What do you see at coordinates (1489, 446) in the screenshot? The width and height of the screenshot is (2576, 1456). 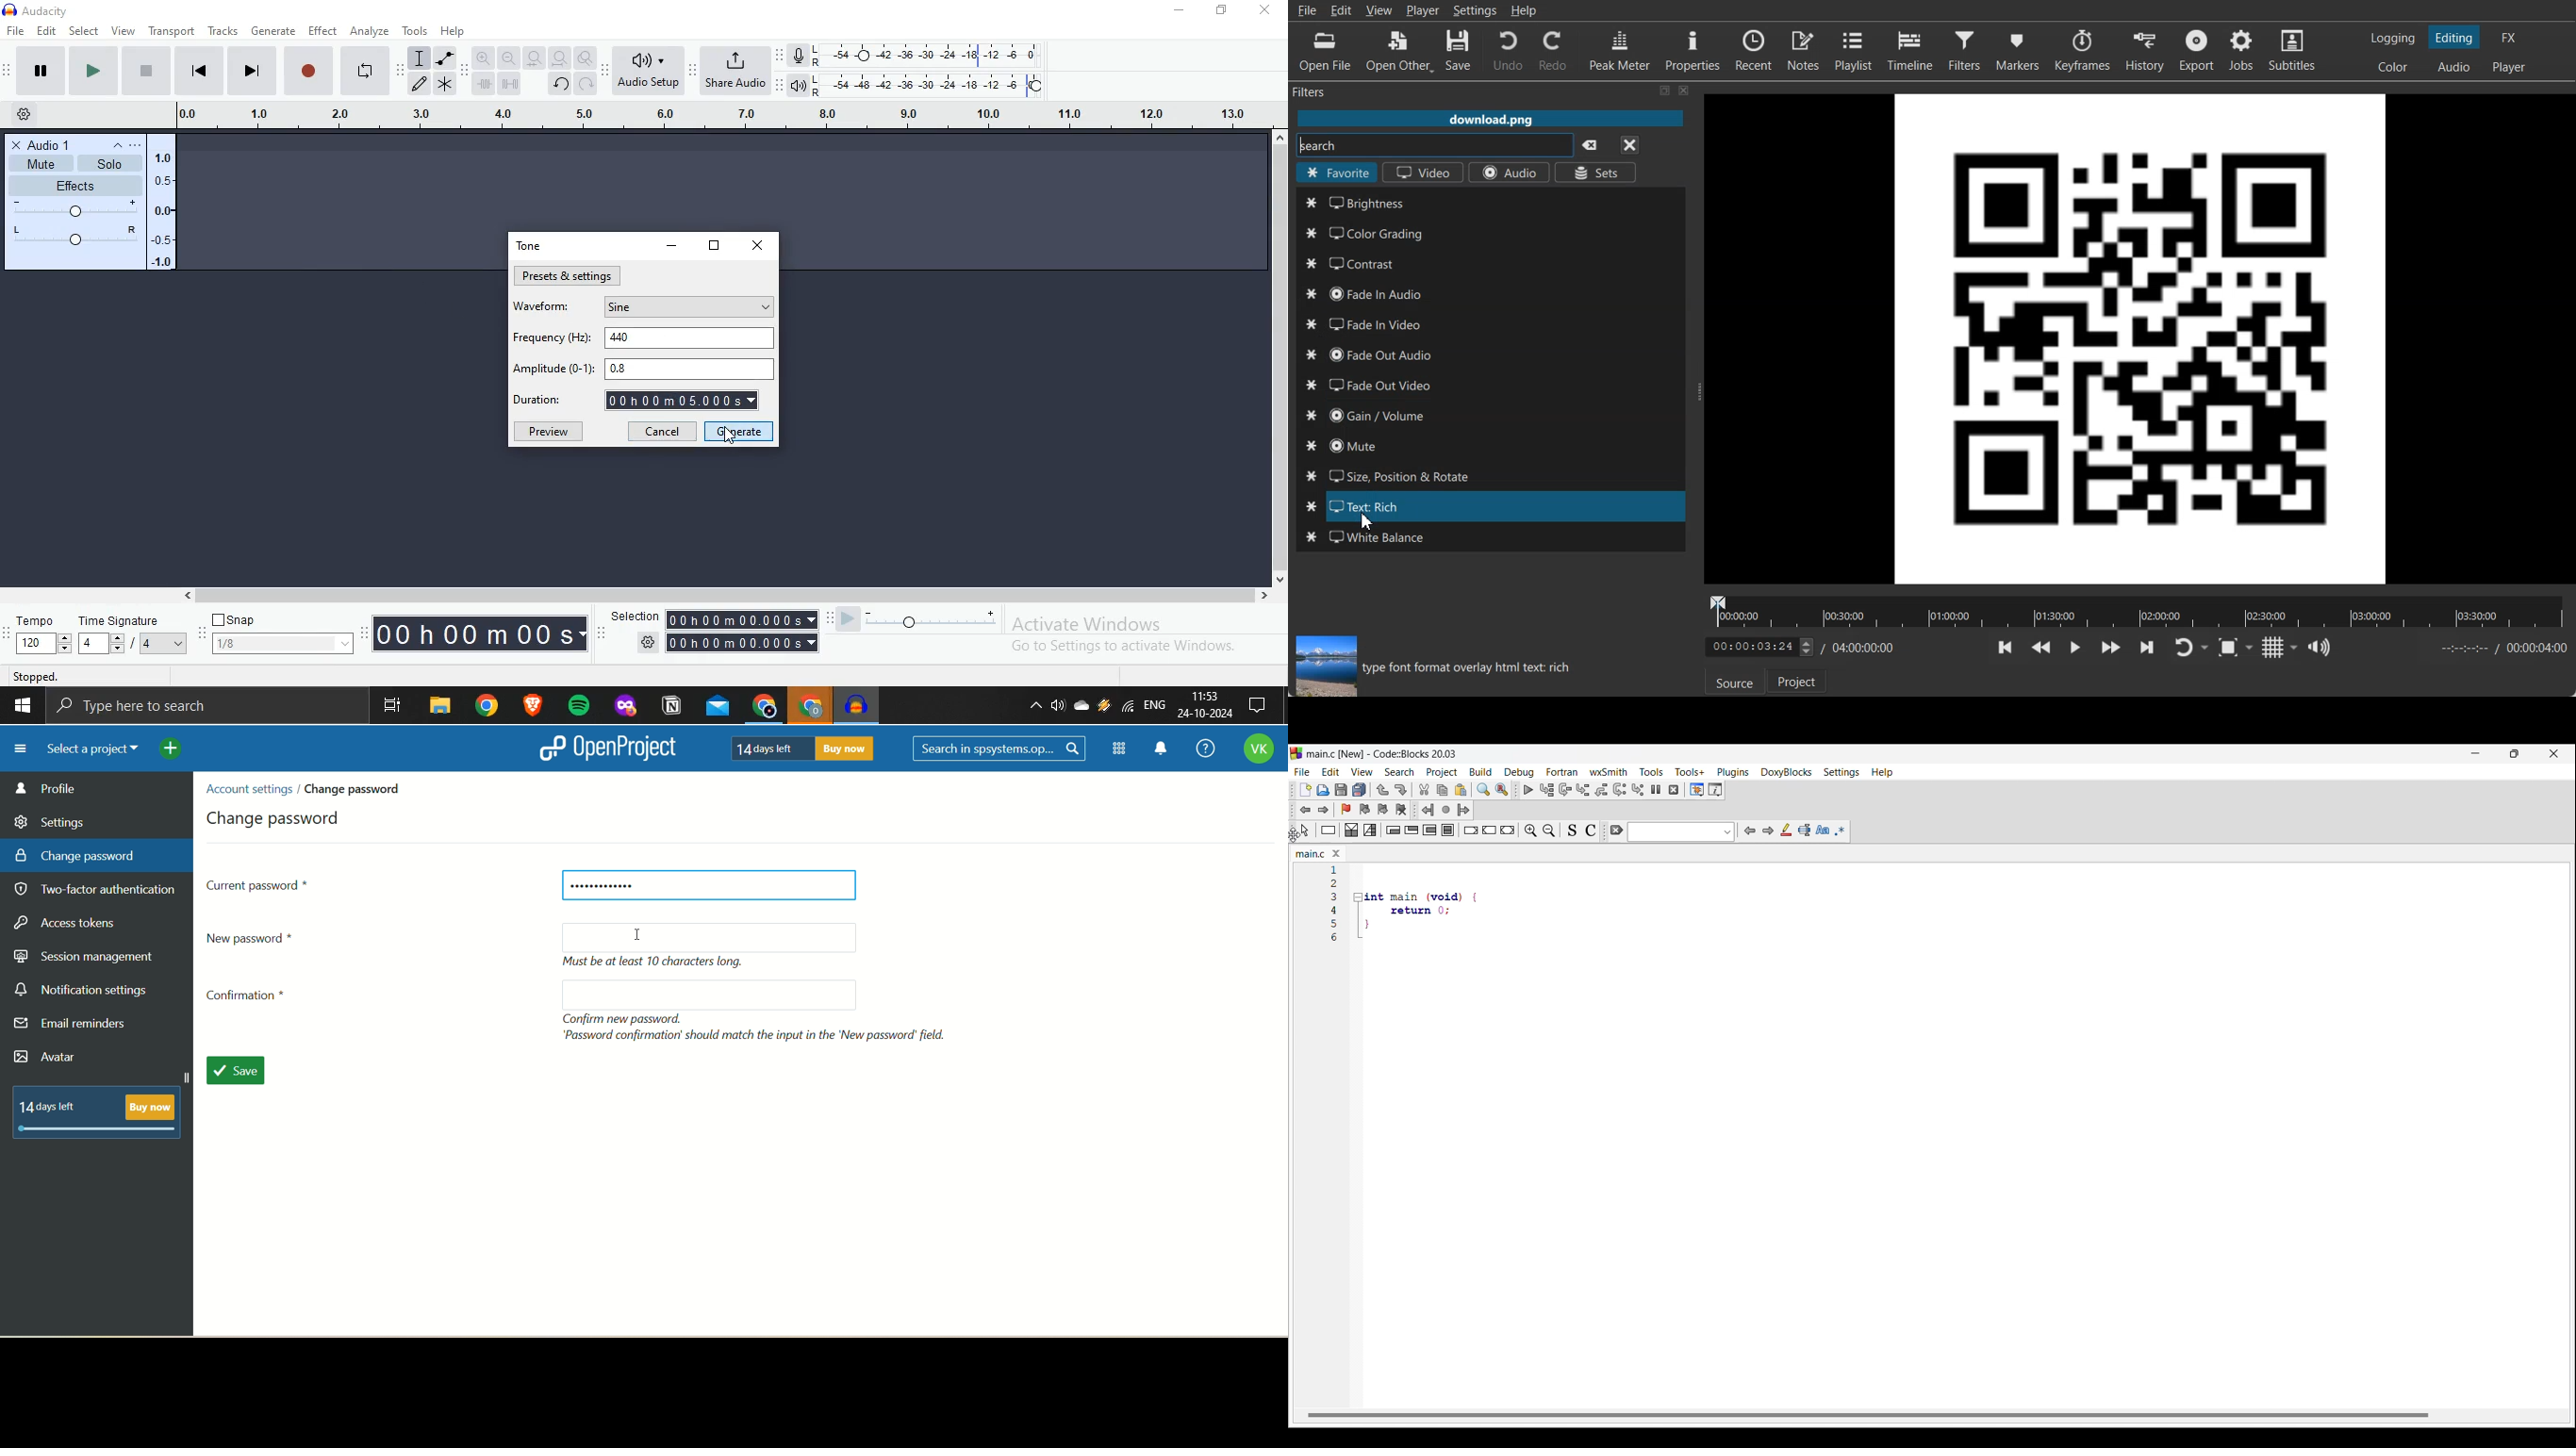 I see `Mute` at bounding box center [1489, 446].